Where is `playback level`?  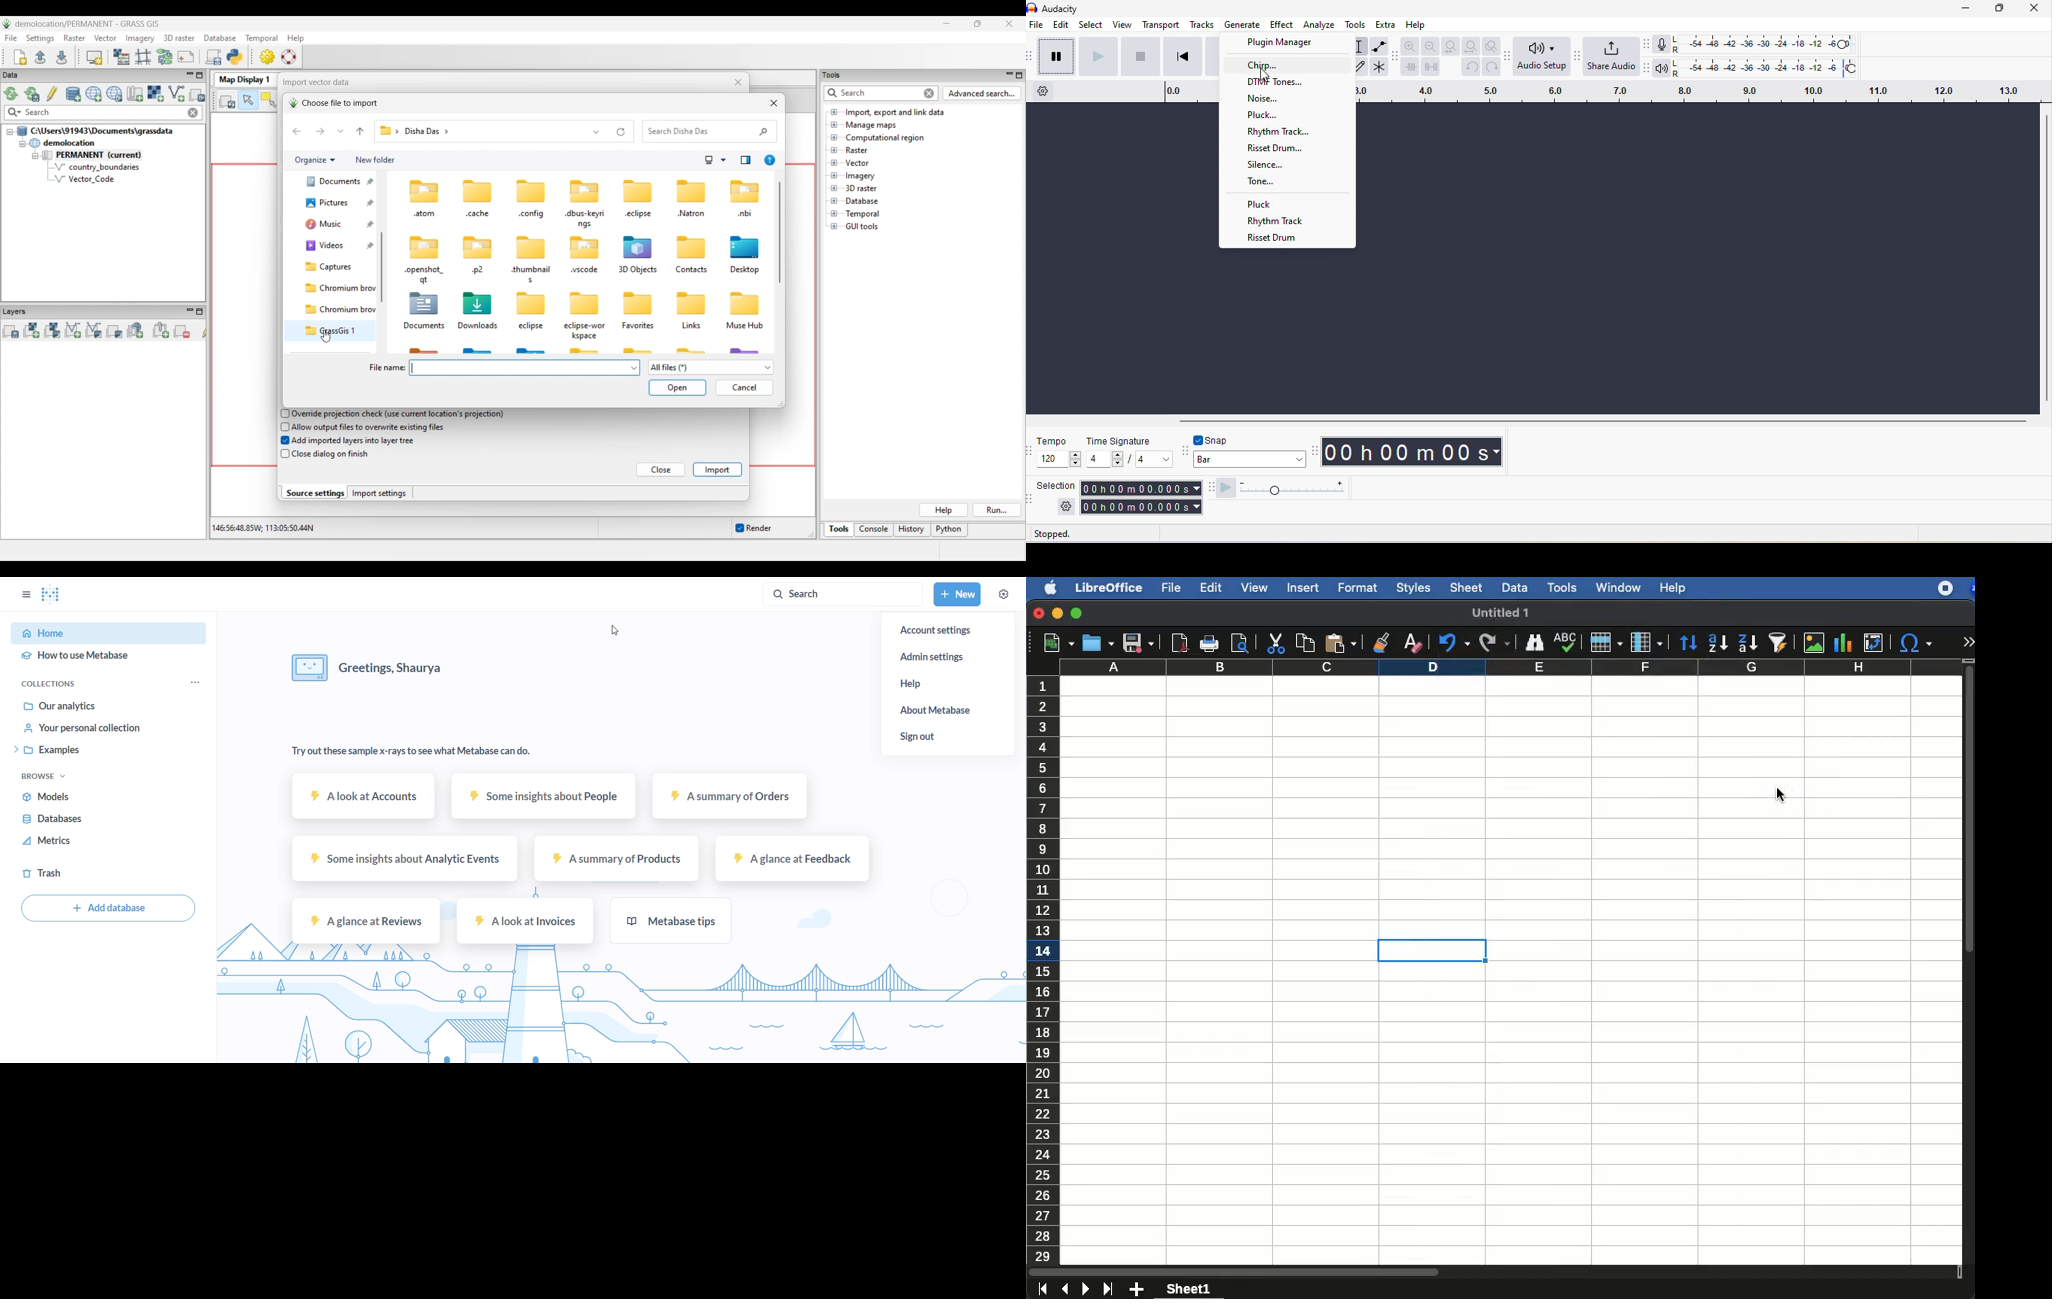 playback level is located at coordinates (1768, 66).